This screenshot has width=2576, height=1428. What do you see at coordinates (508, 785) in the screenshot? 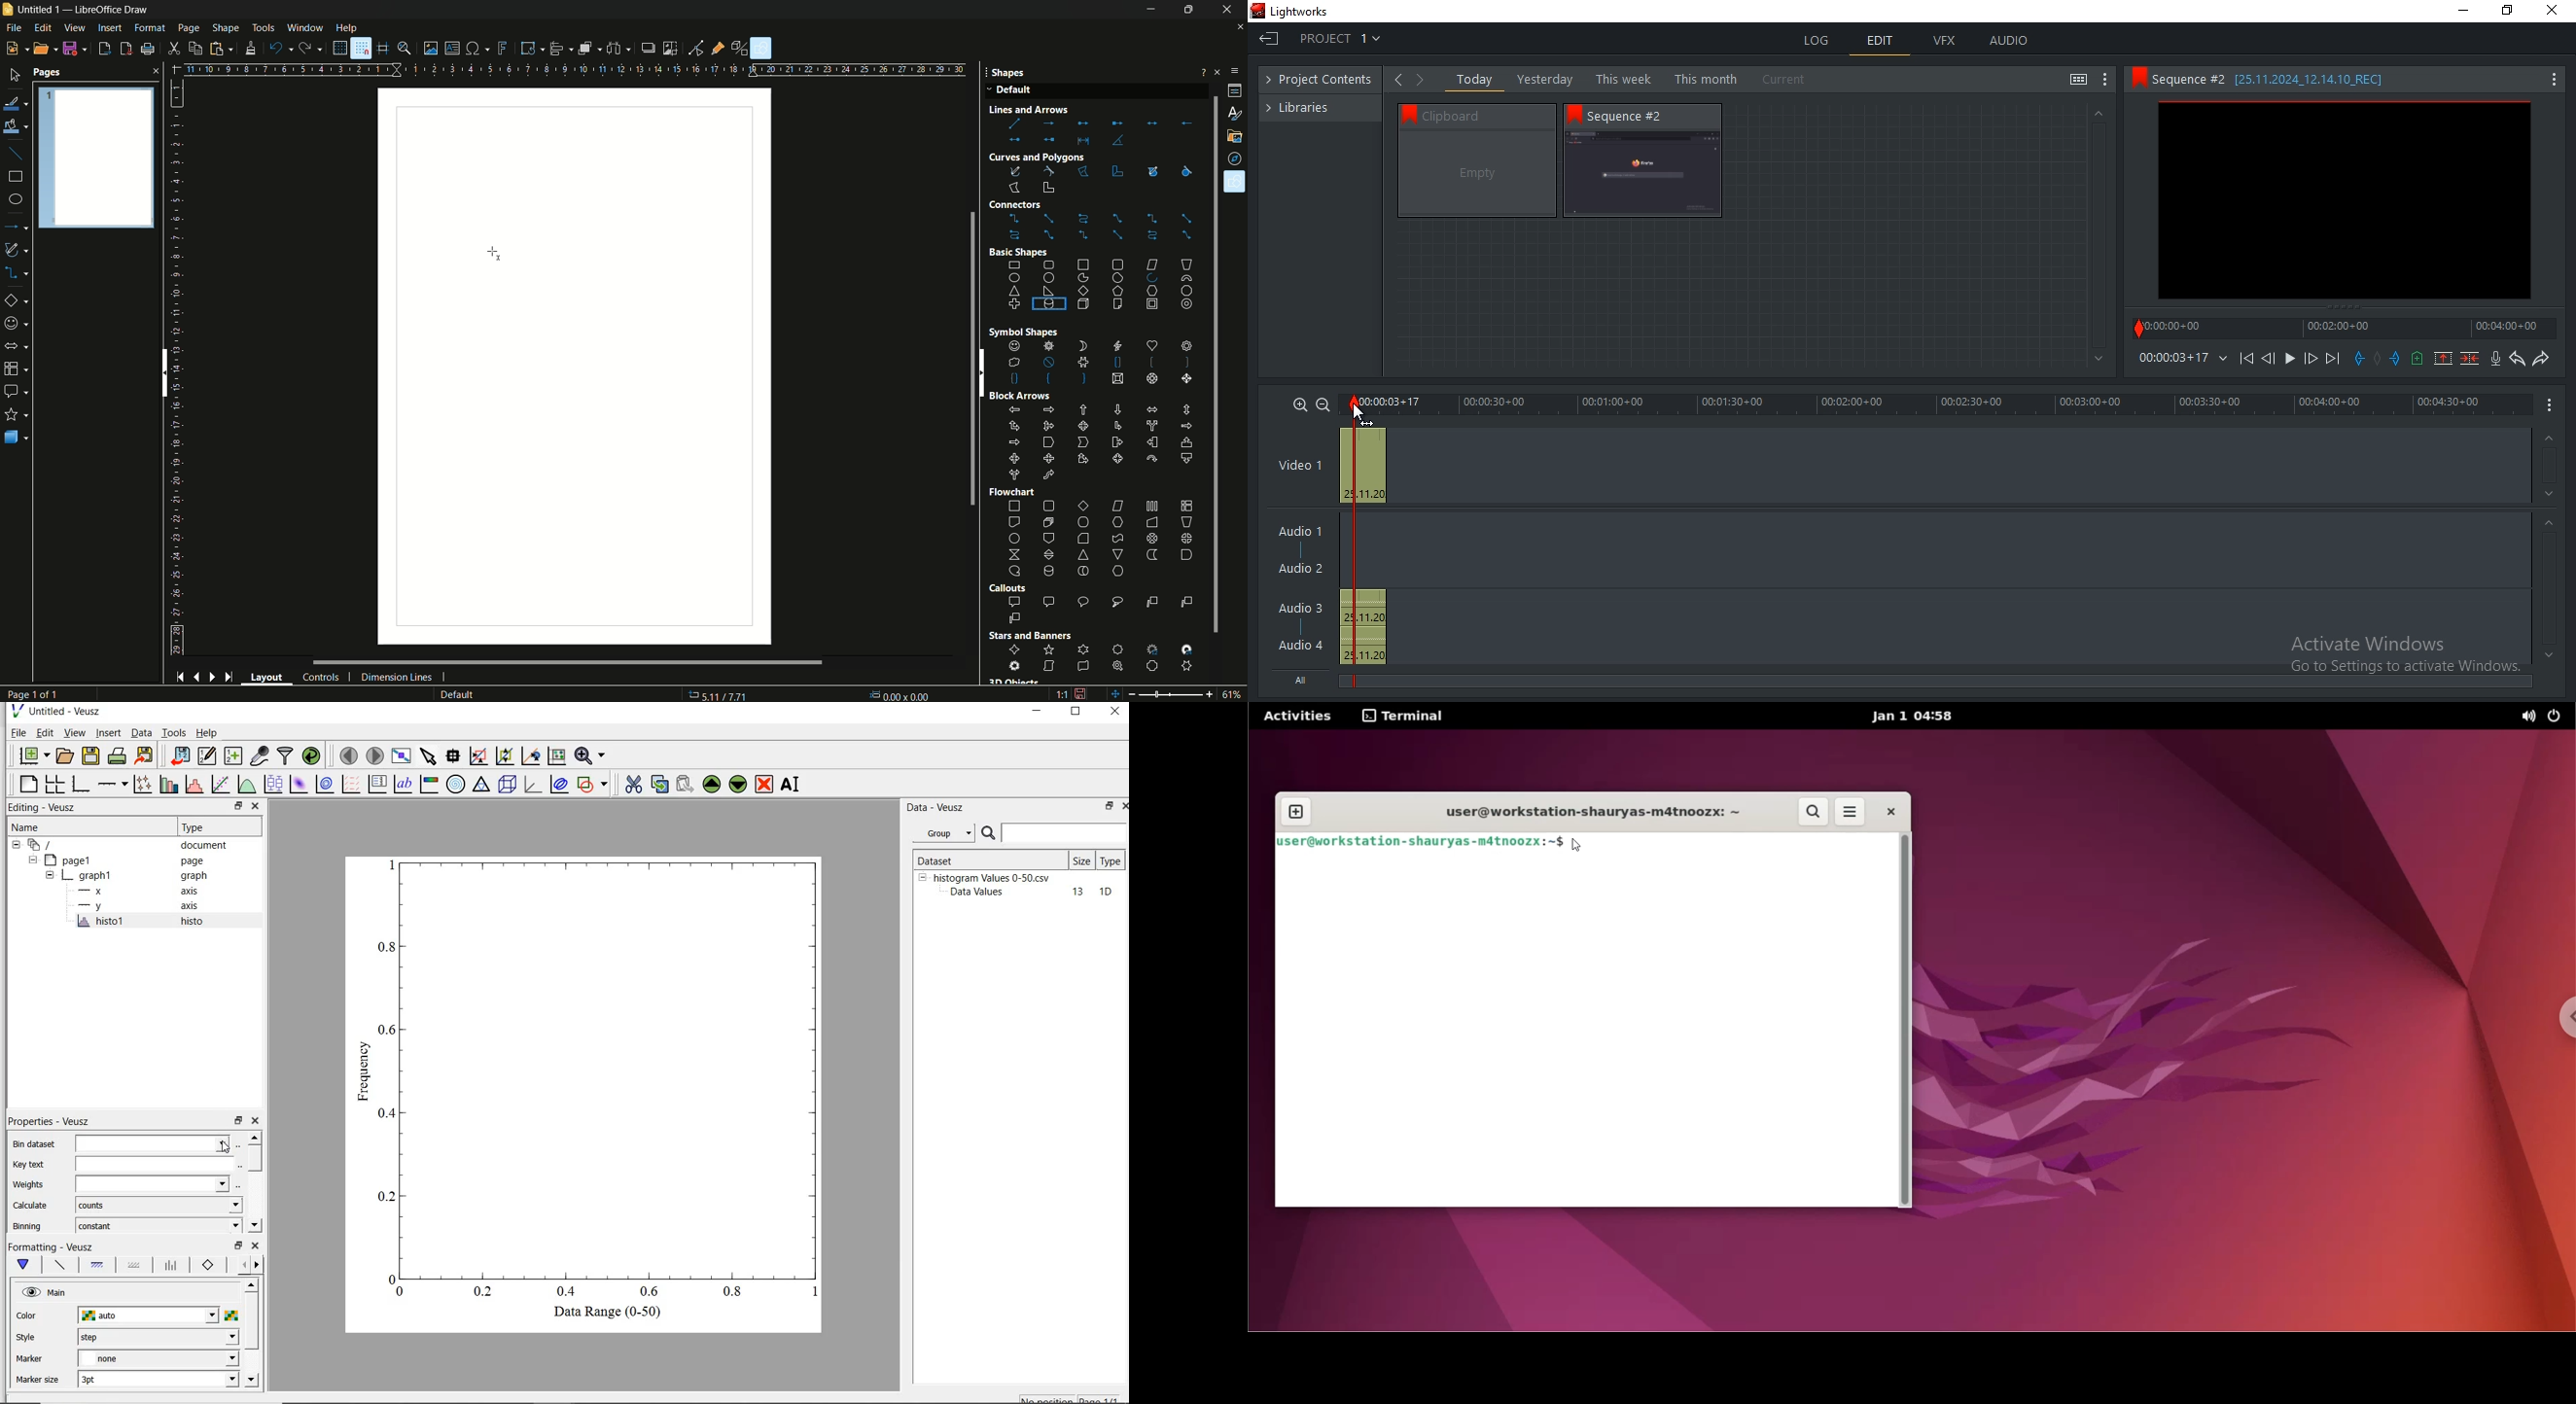
I see `3d scene` at bounding box center [508, 785].